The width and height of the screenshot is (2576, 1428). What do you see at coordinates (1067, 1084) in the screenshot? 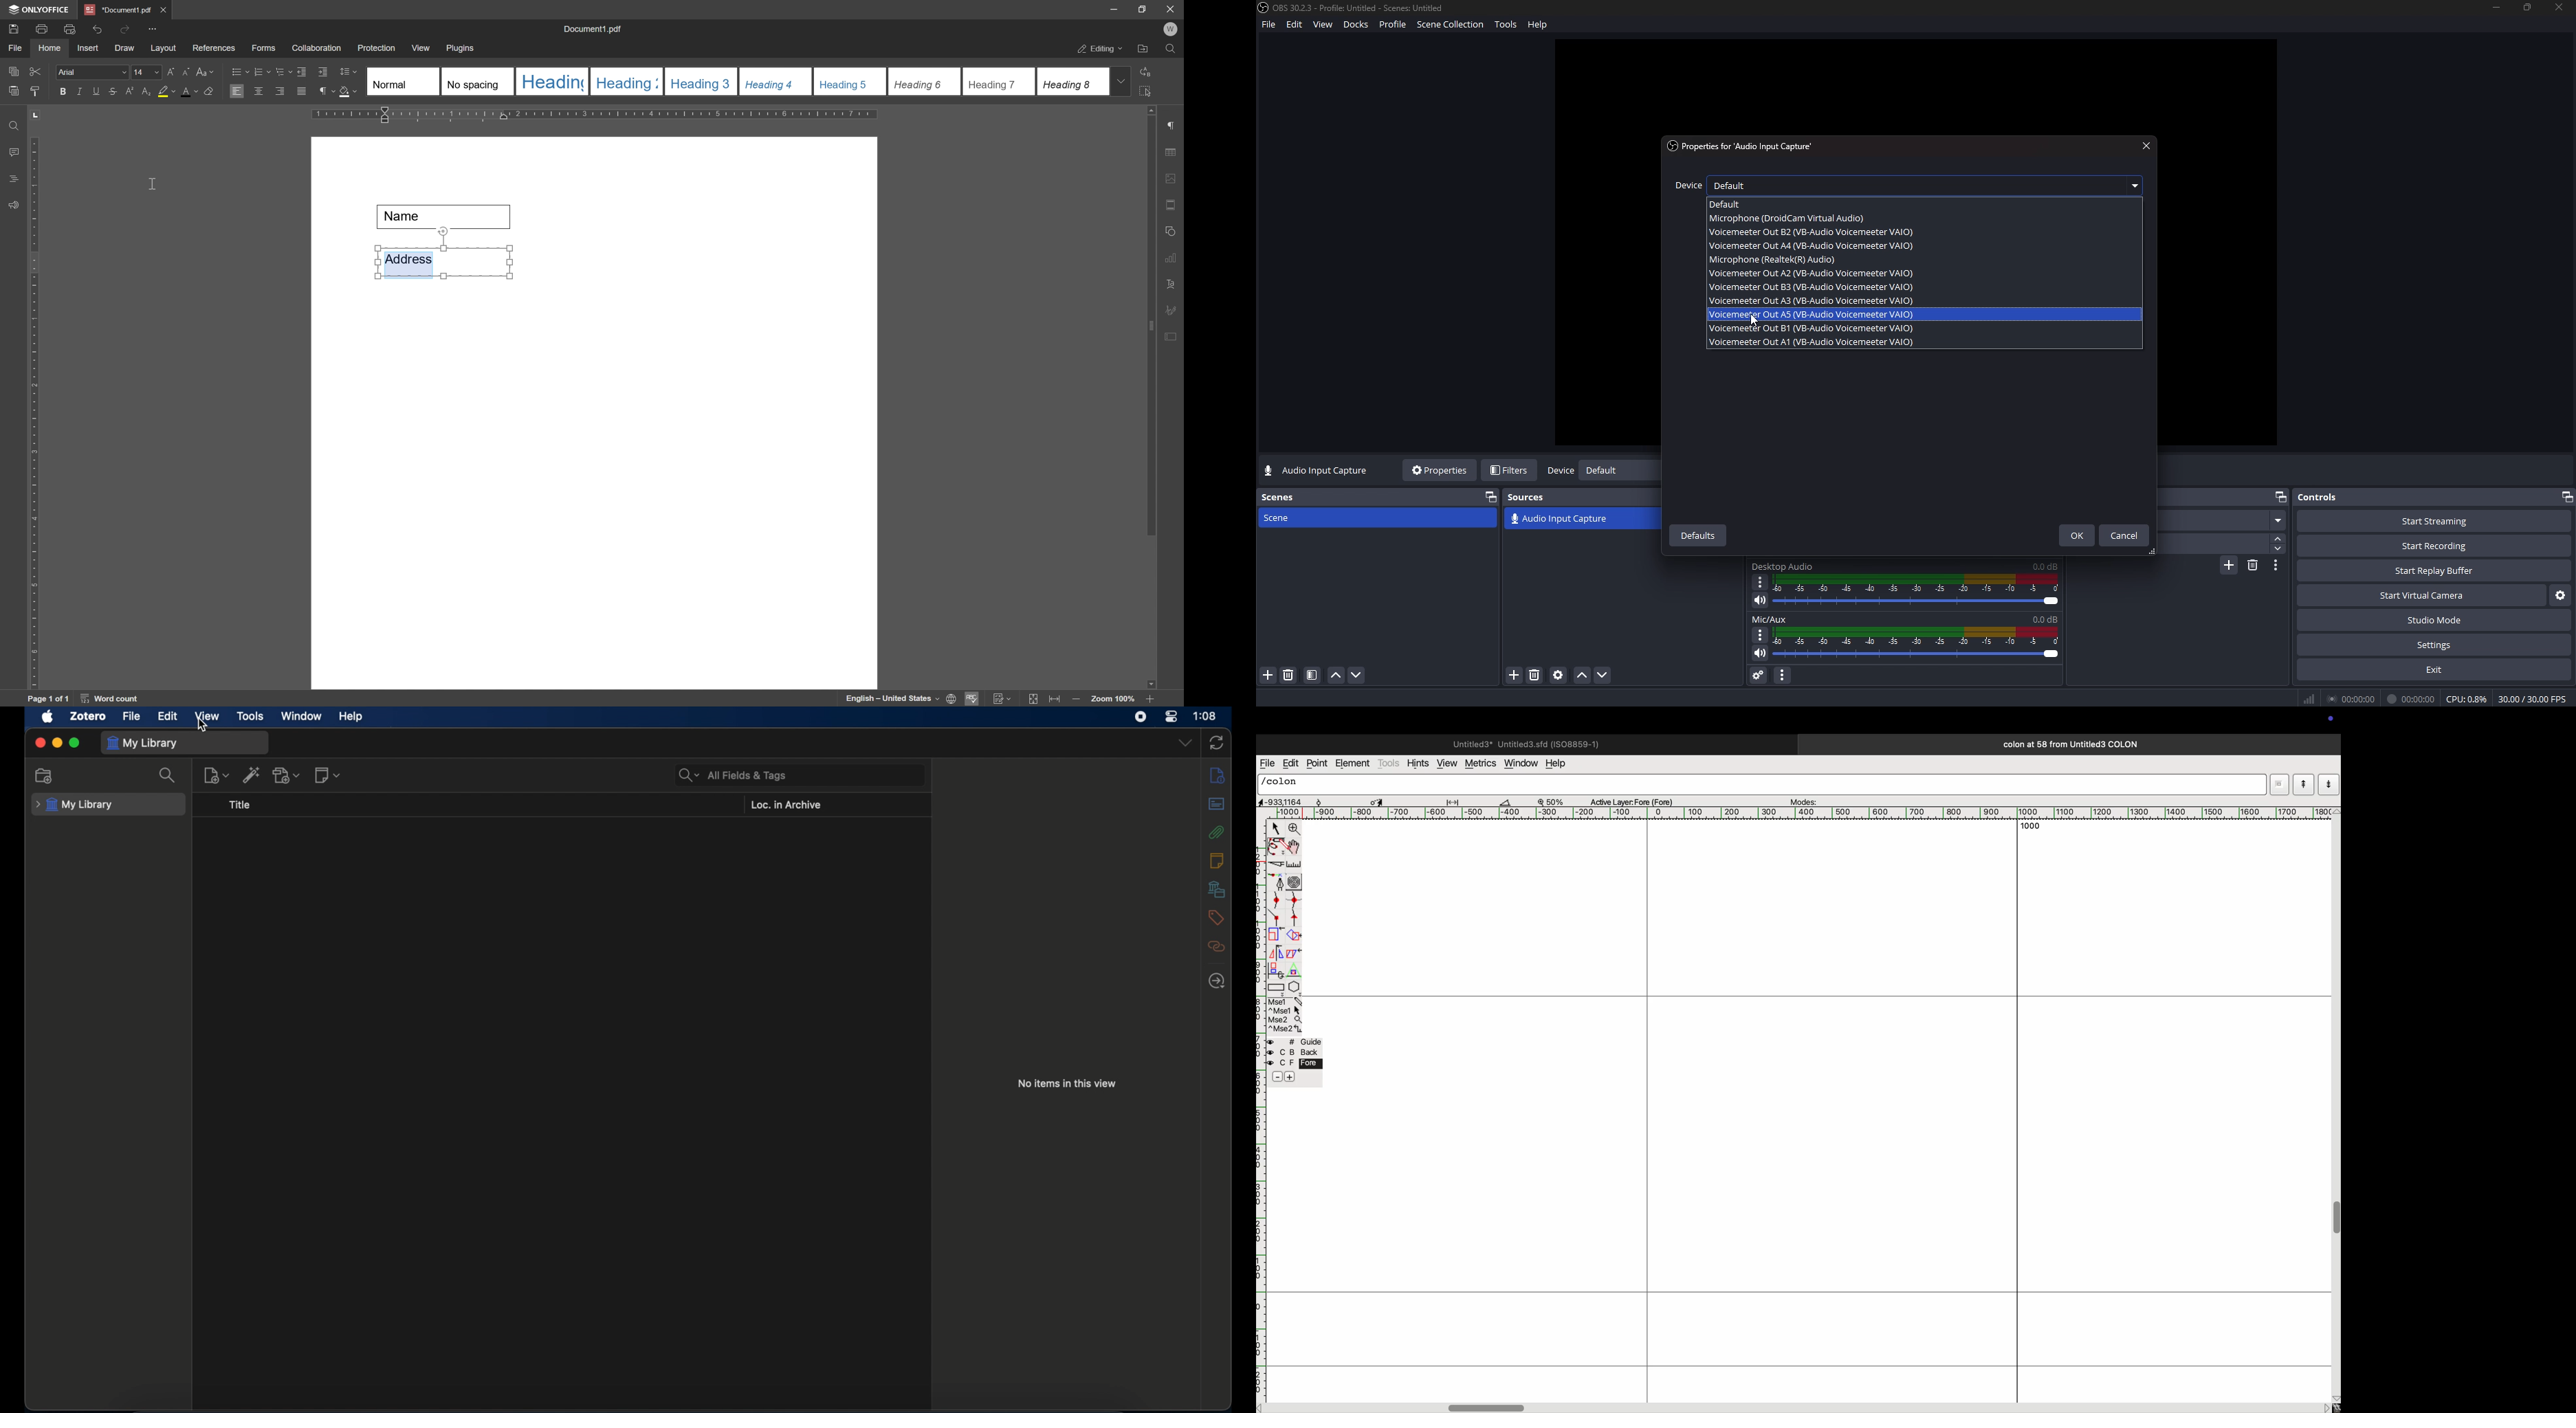
I see `no items in this view` at bounding box center [1067, 1084].